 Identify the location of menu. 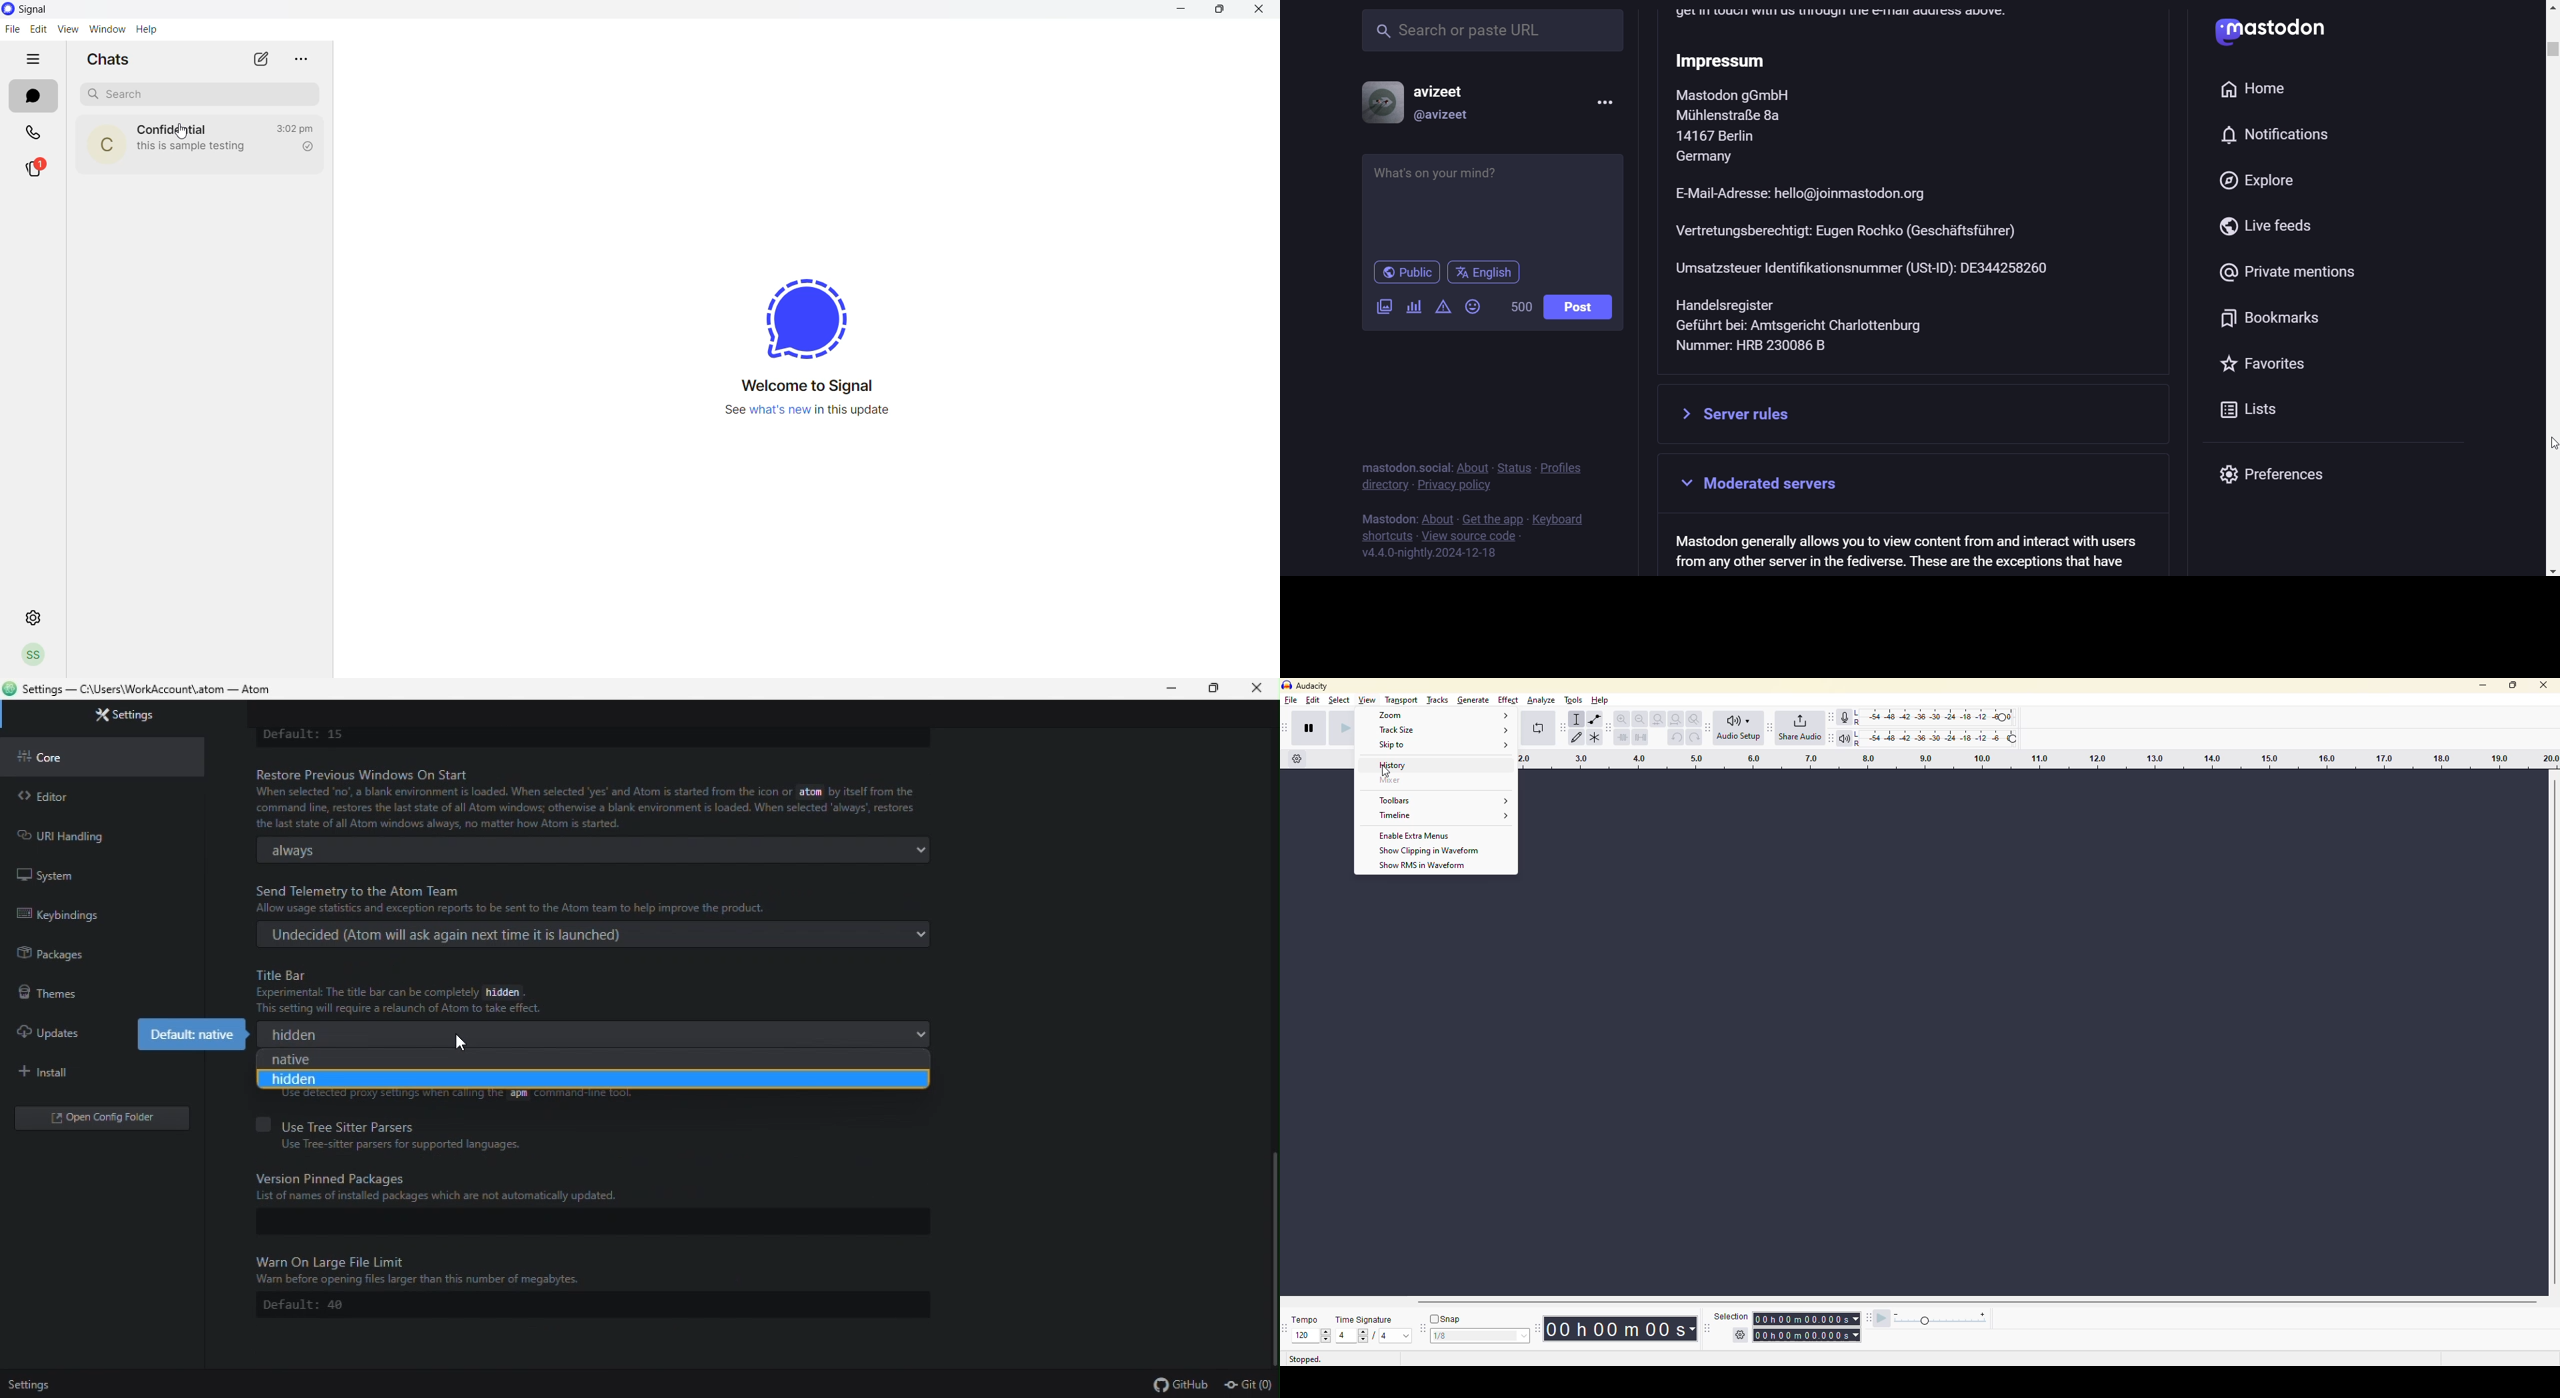
(1603, 101).